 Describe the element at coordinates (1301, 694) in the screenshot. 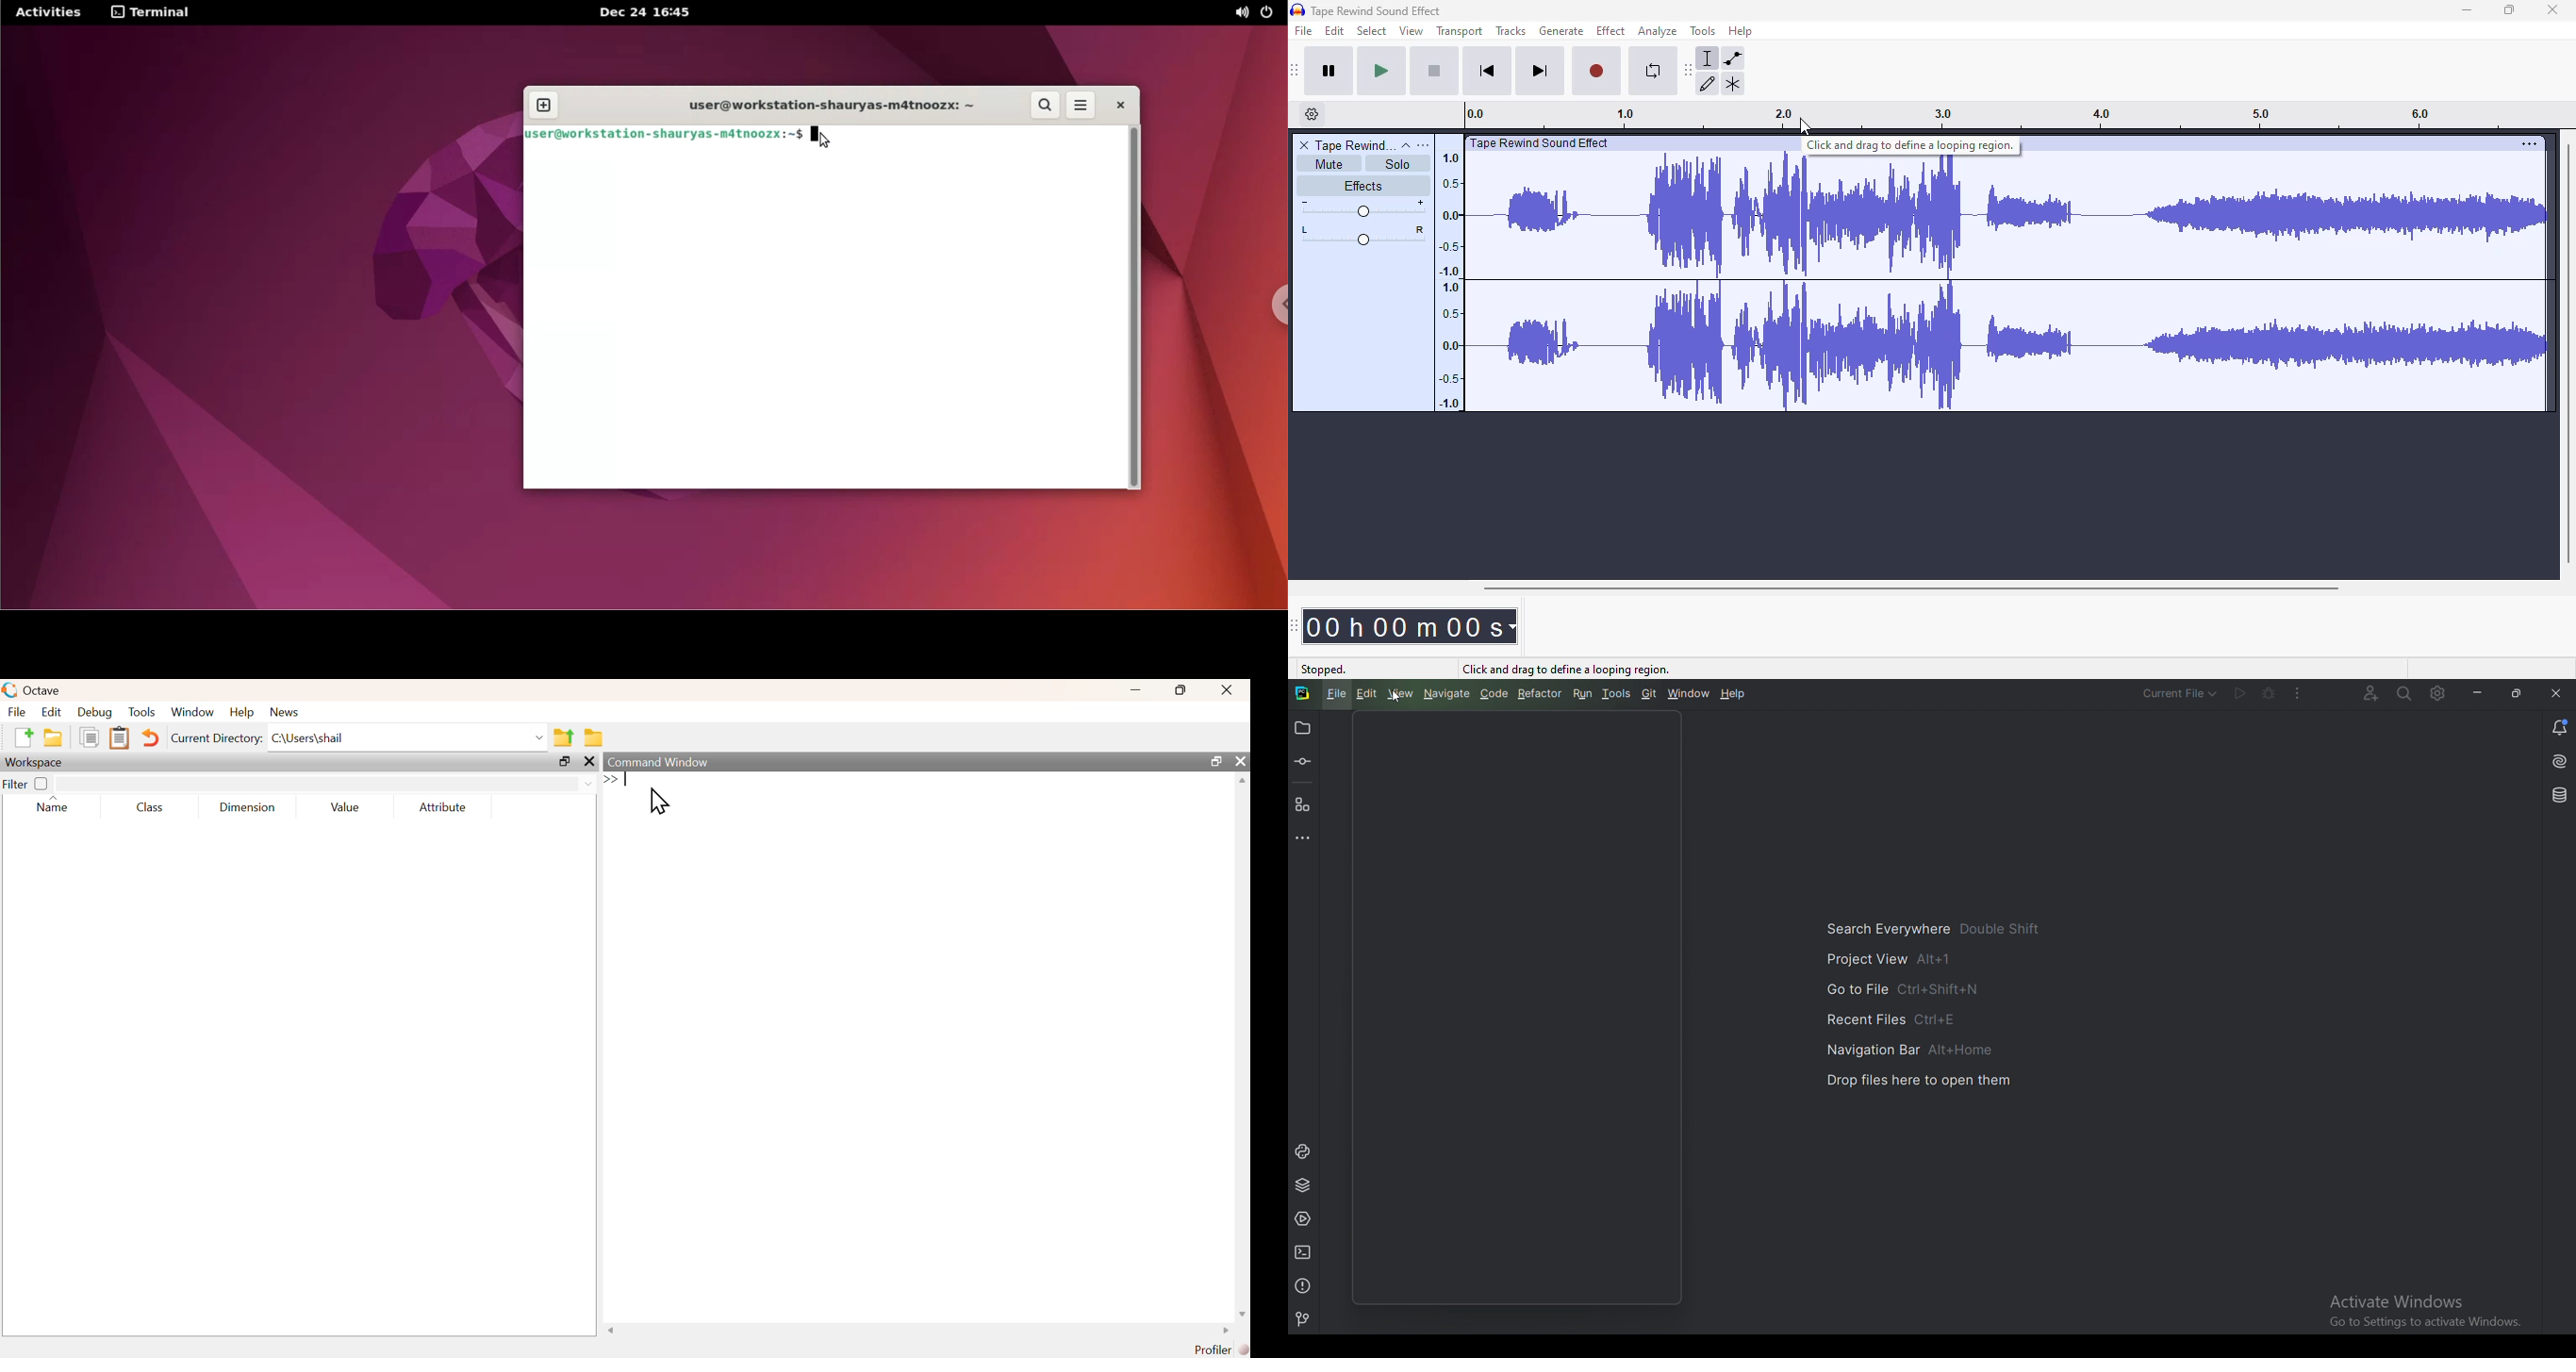

I see `Pycharm` at that location.